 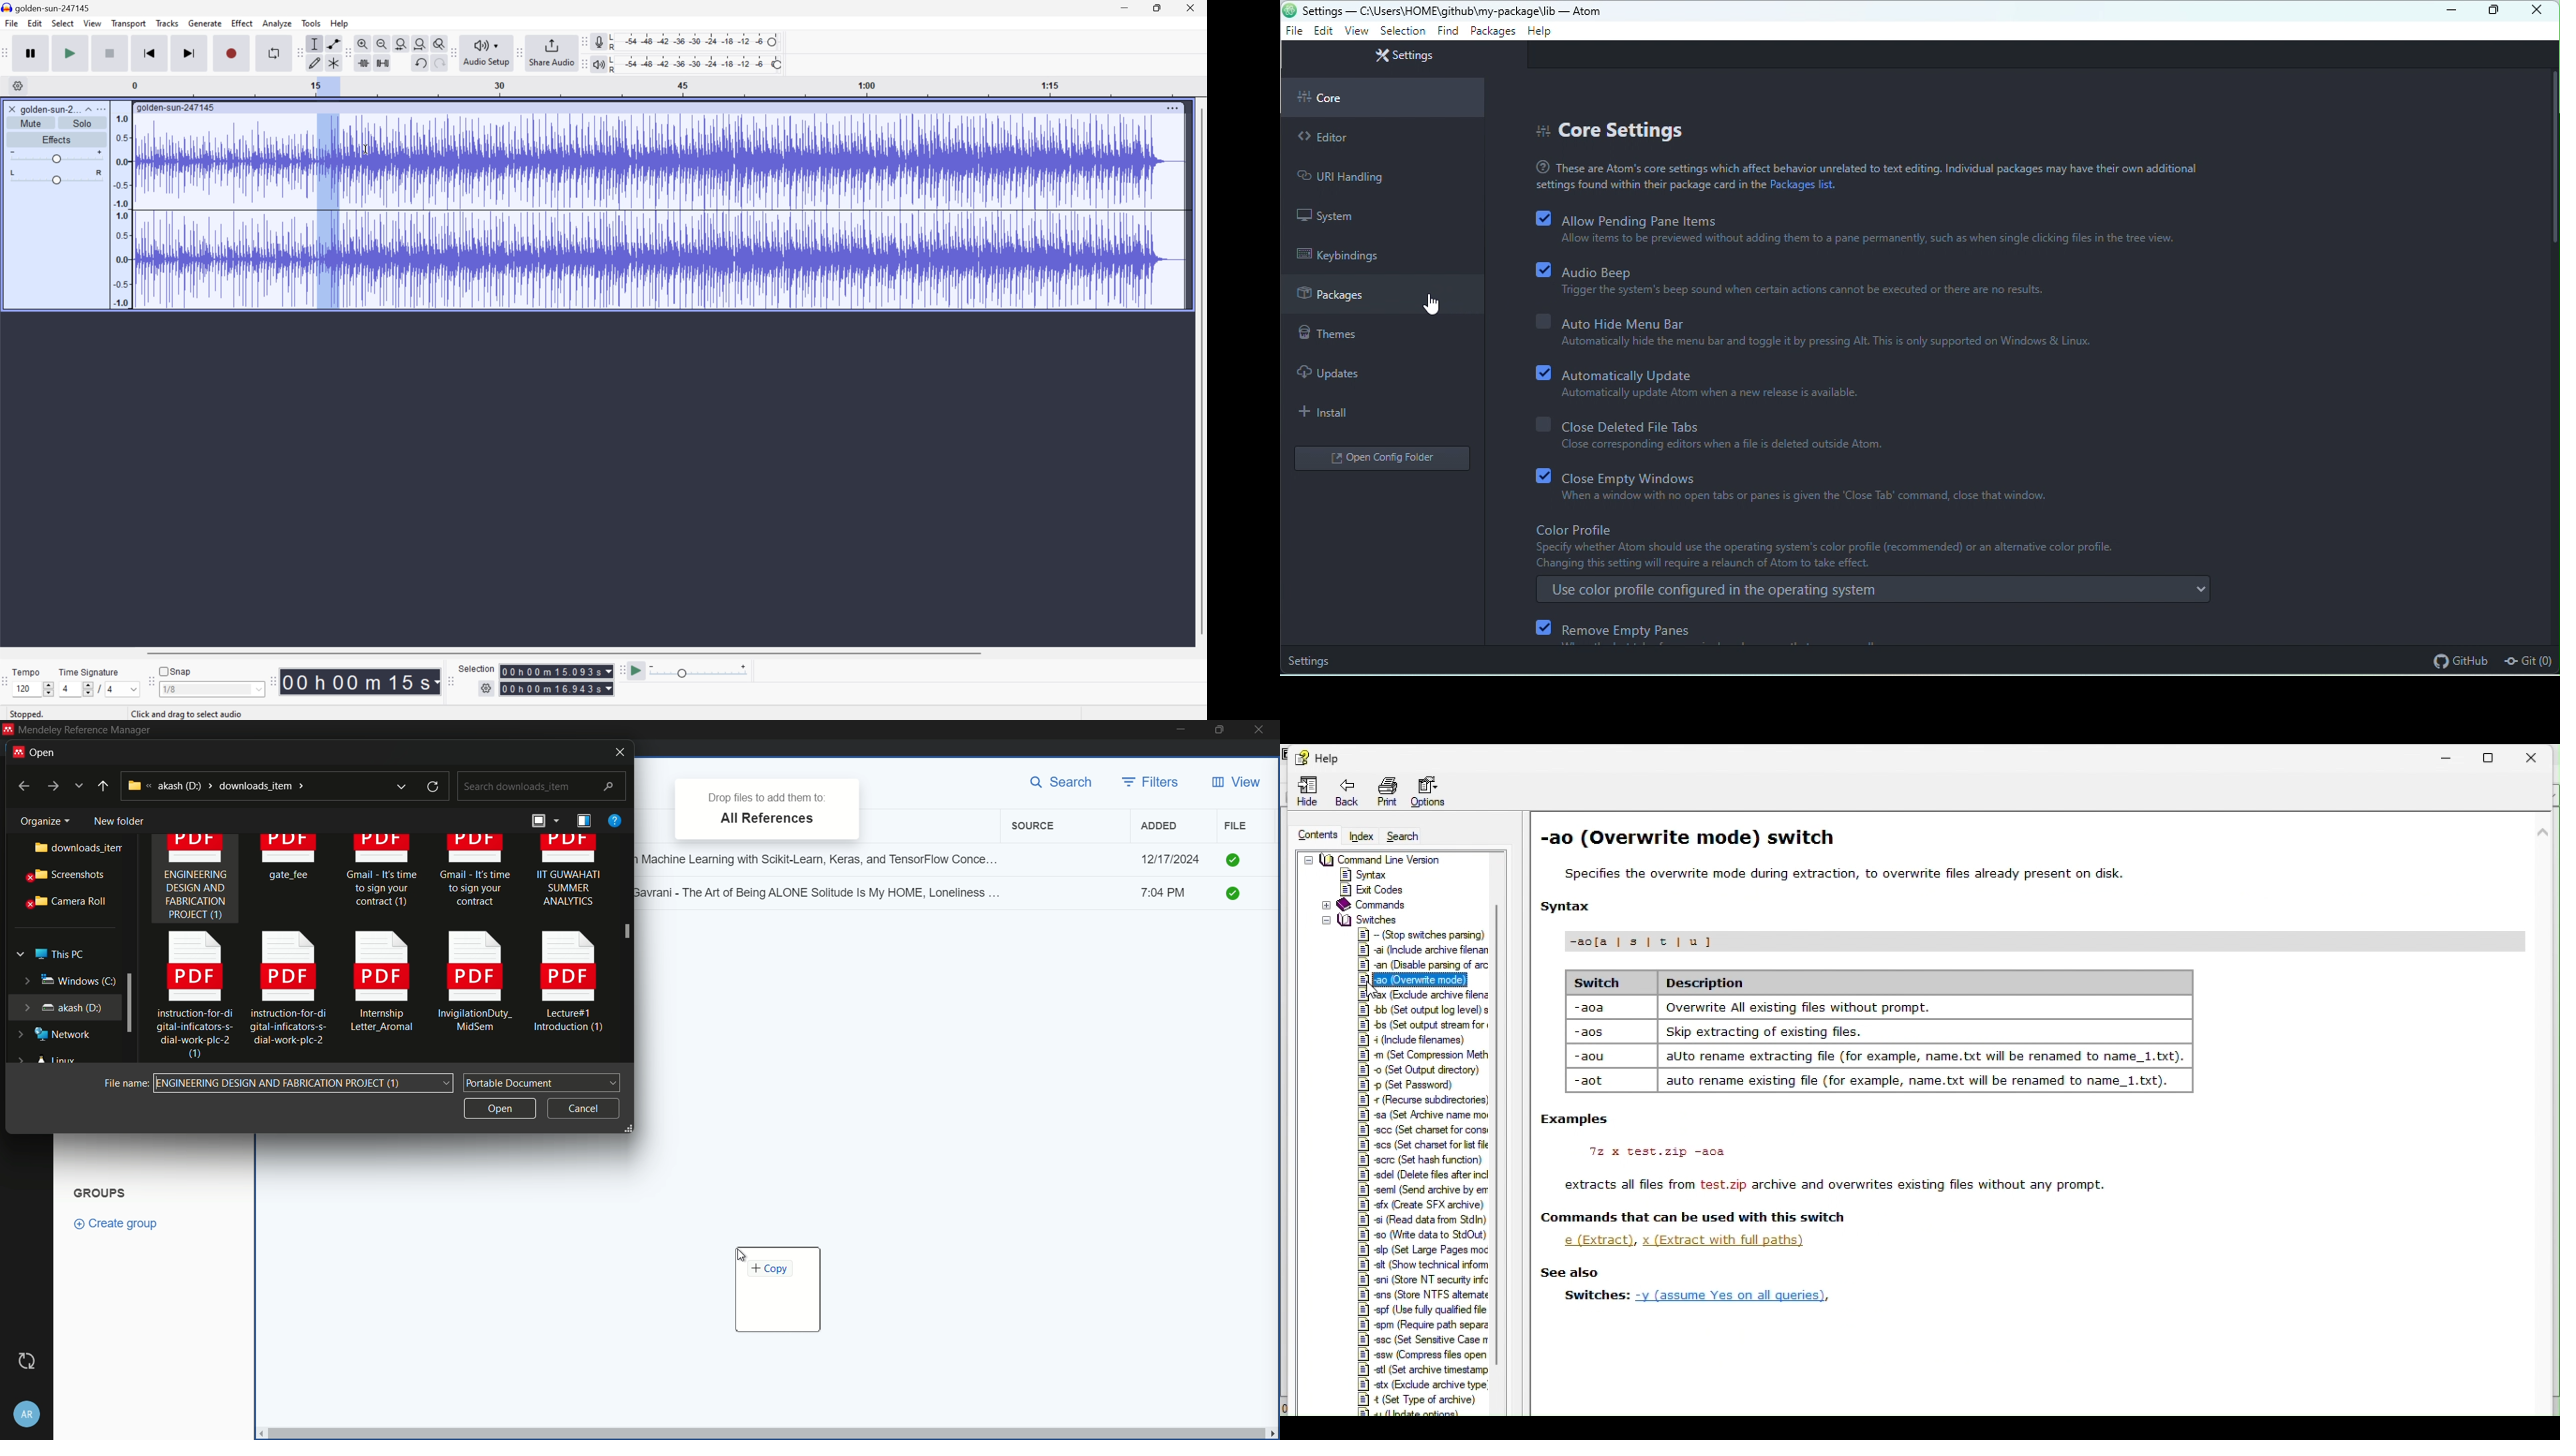 What do you see at coordinates (1402, 858) in the screenshot?
I see `Command Line Version` at bounding box center [1402, 858].